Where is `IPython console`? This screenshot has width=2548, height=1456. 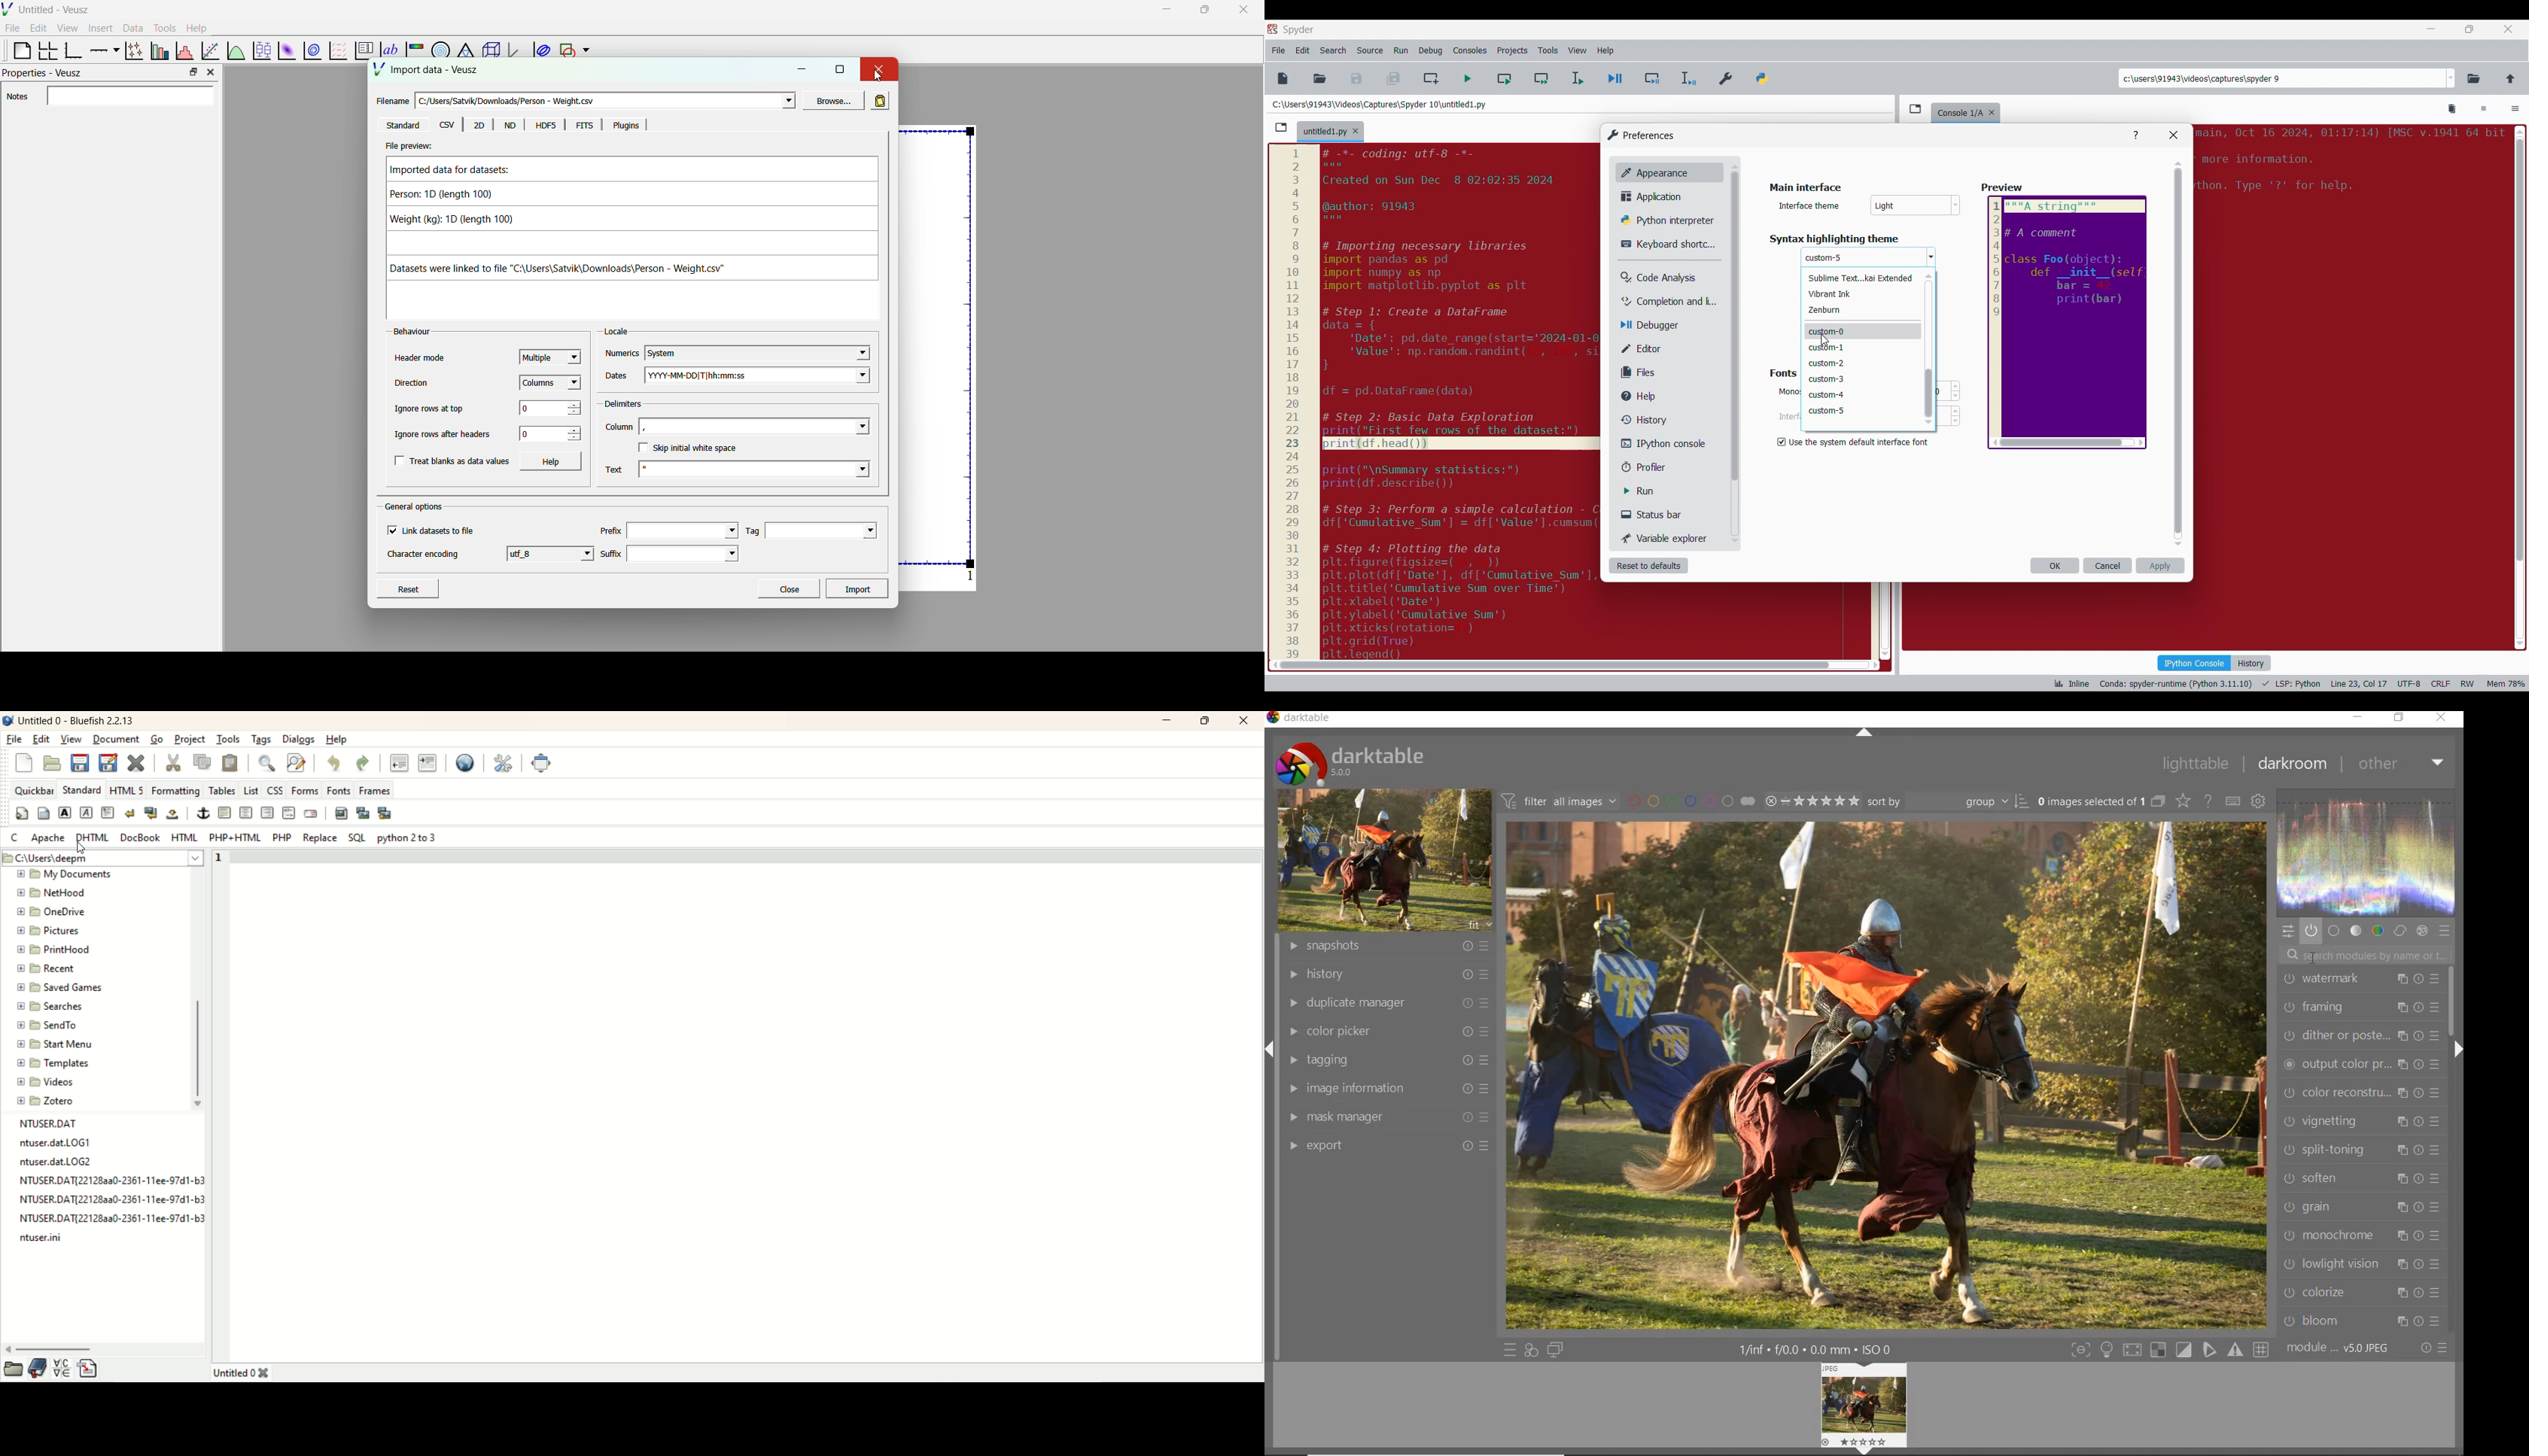
IPython console is located at coordinates (1659, 443).